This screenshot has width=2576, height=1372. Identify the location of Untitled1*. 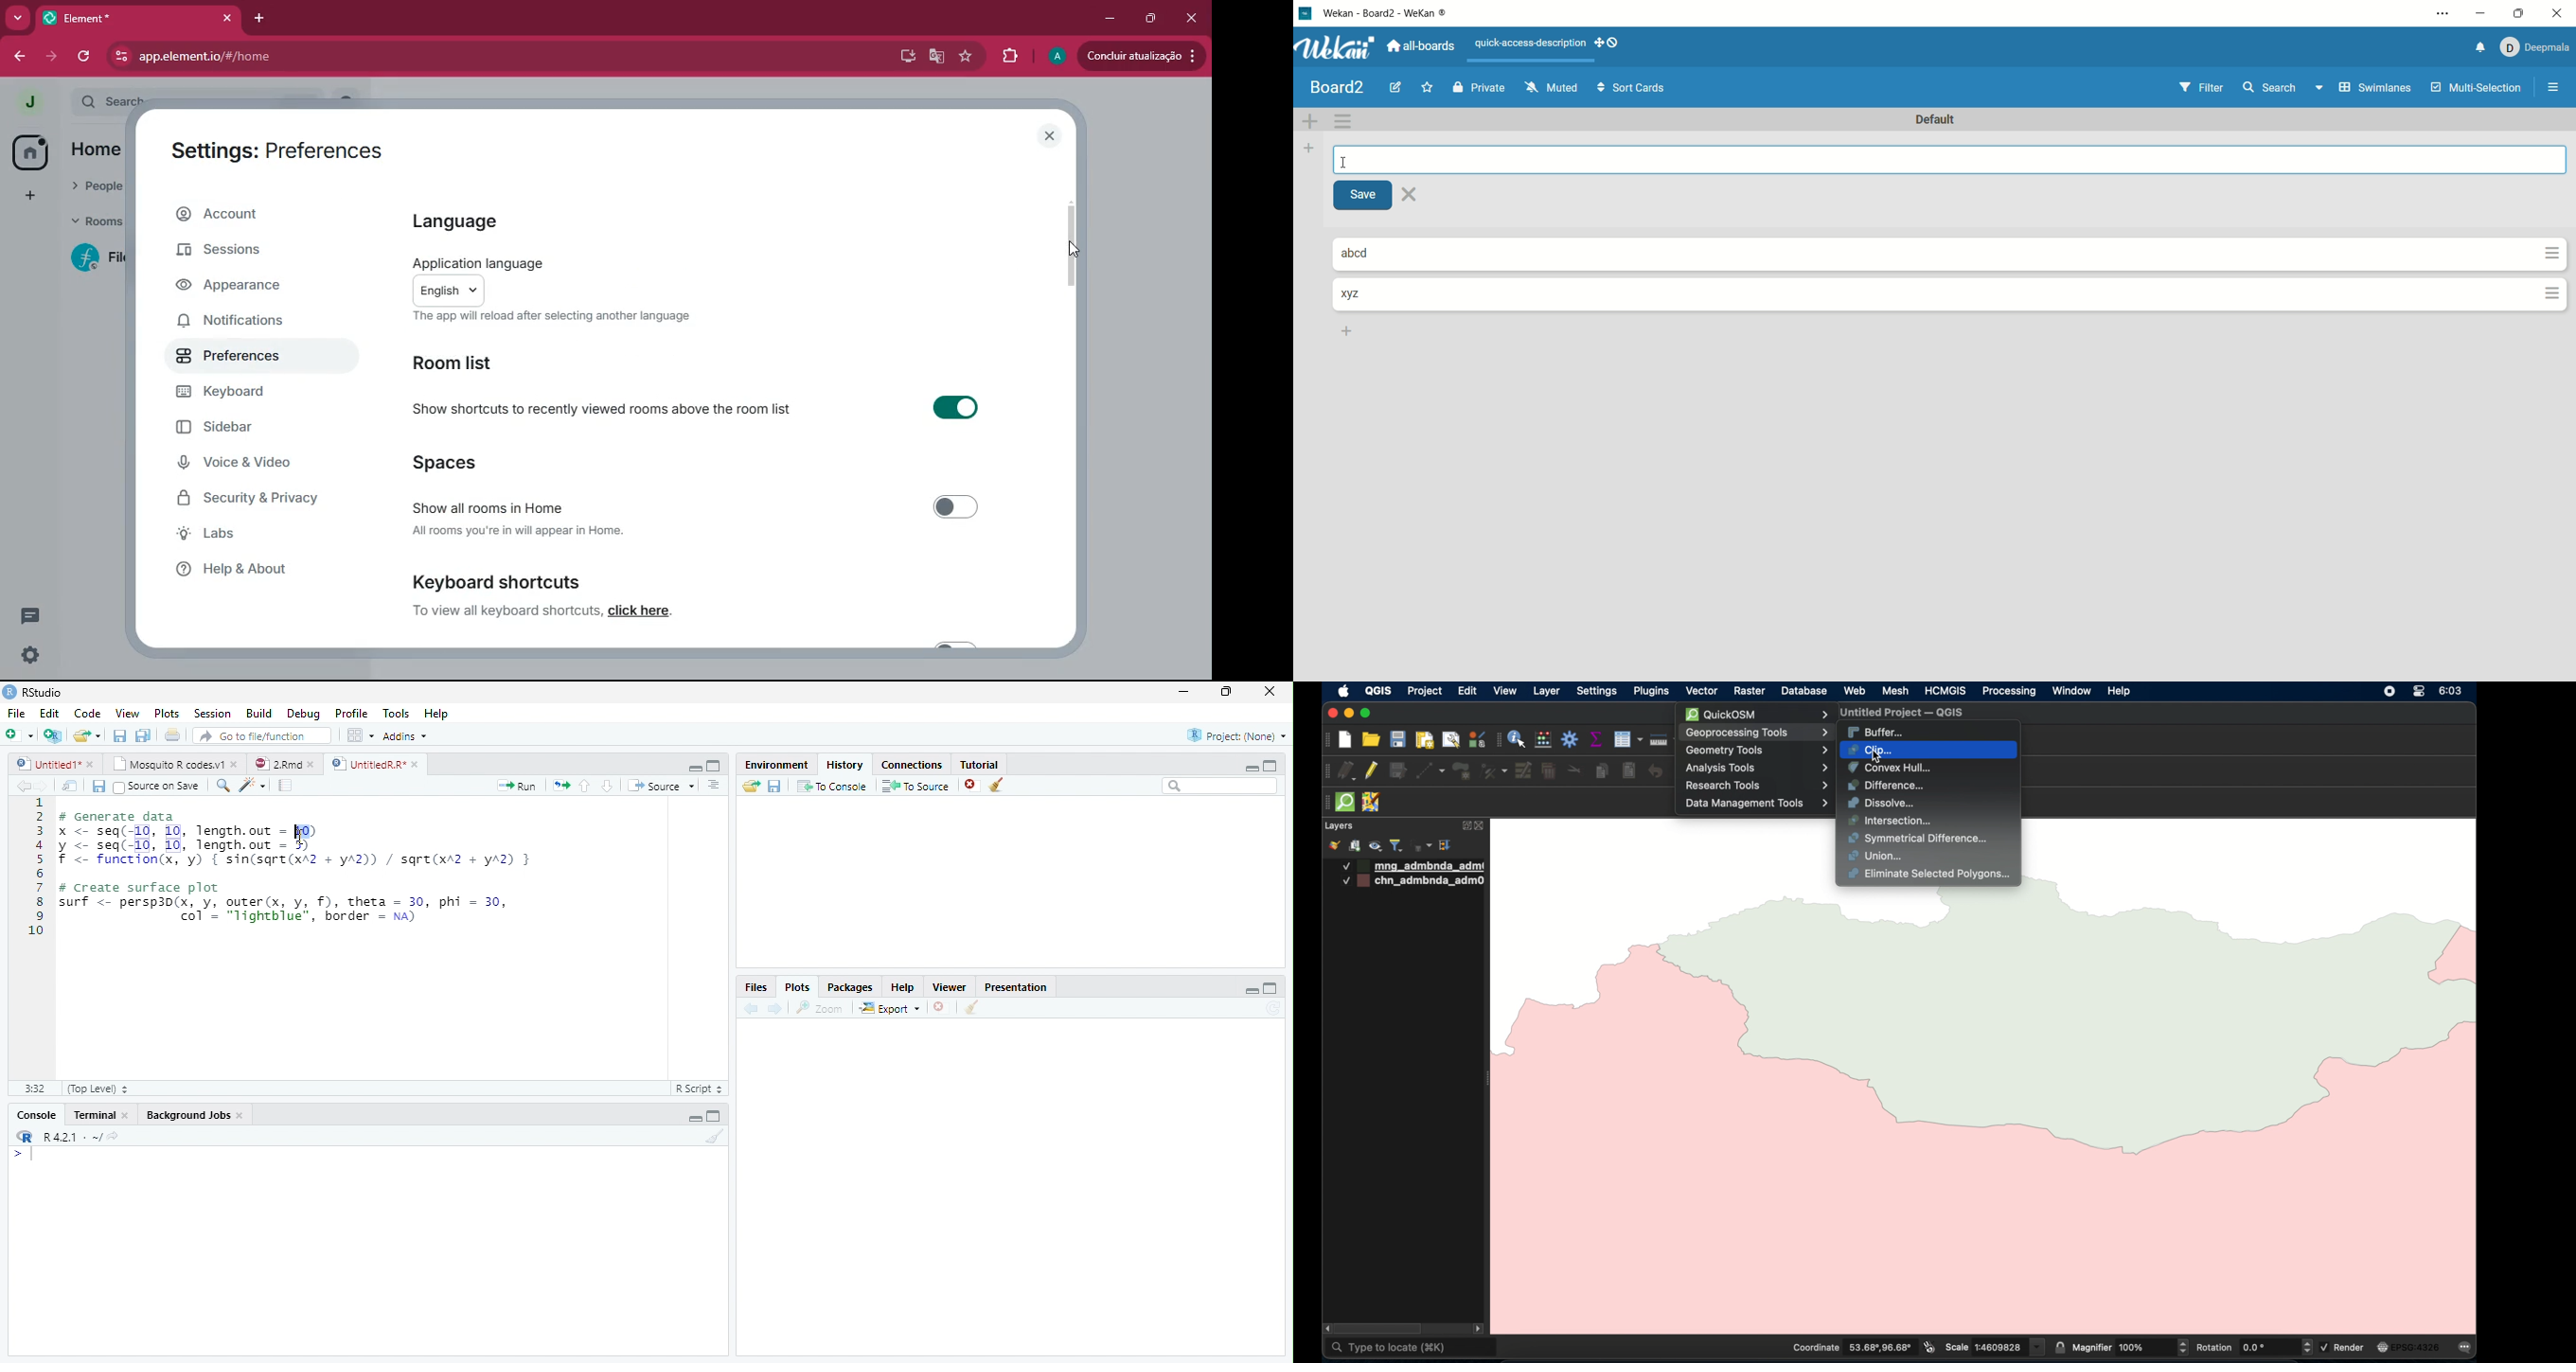
(45, 763).